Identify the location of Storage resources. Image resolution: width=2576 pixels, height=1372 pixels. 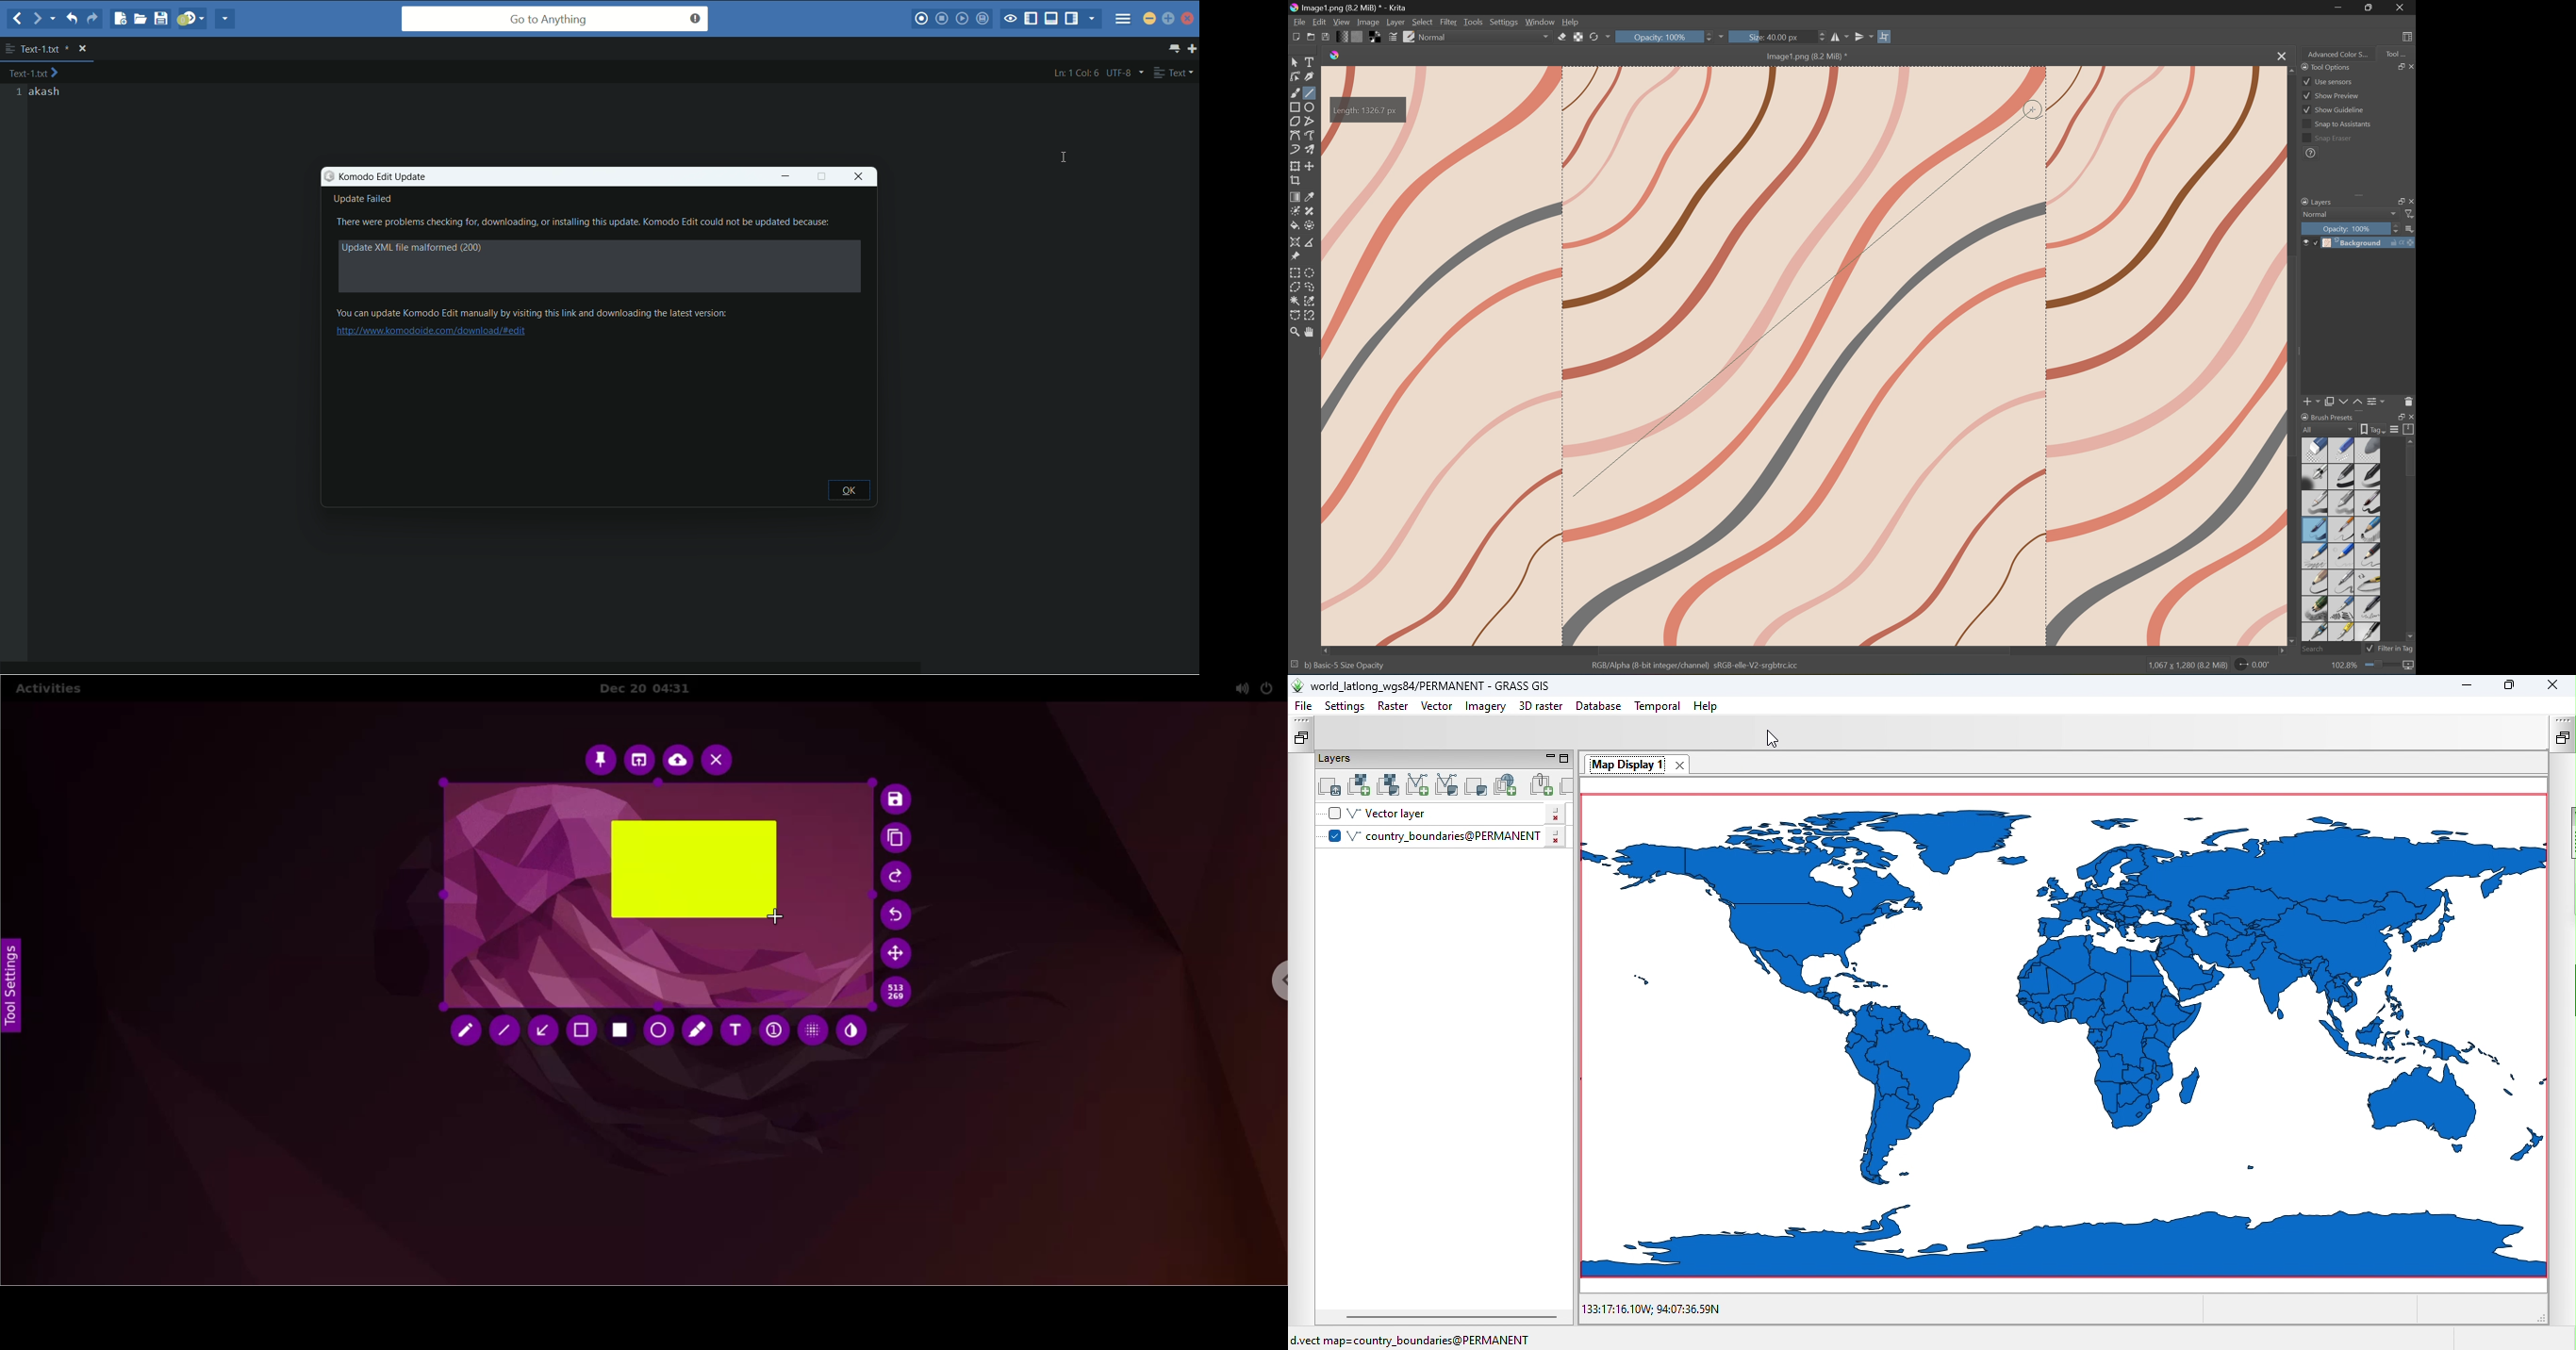
(2409, 429).